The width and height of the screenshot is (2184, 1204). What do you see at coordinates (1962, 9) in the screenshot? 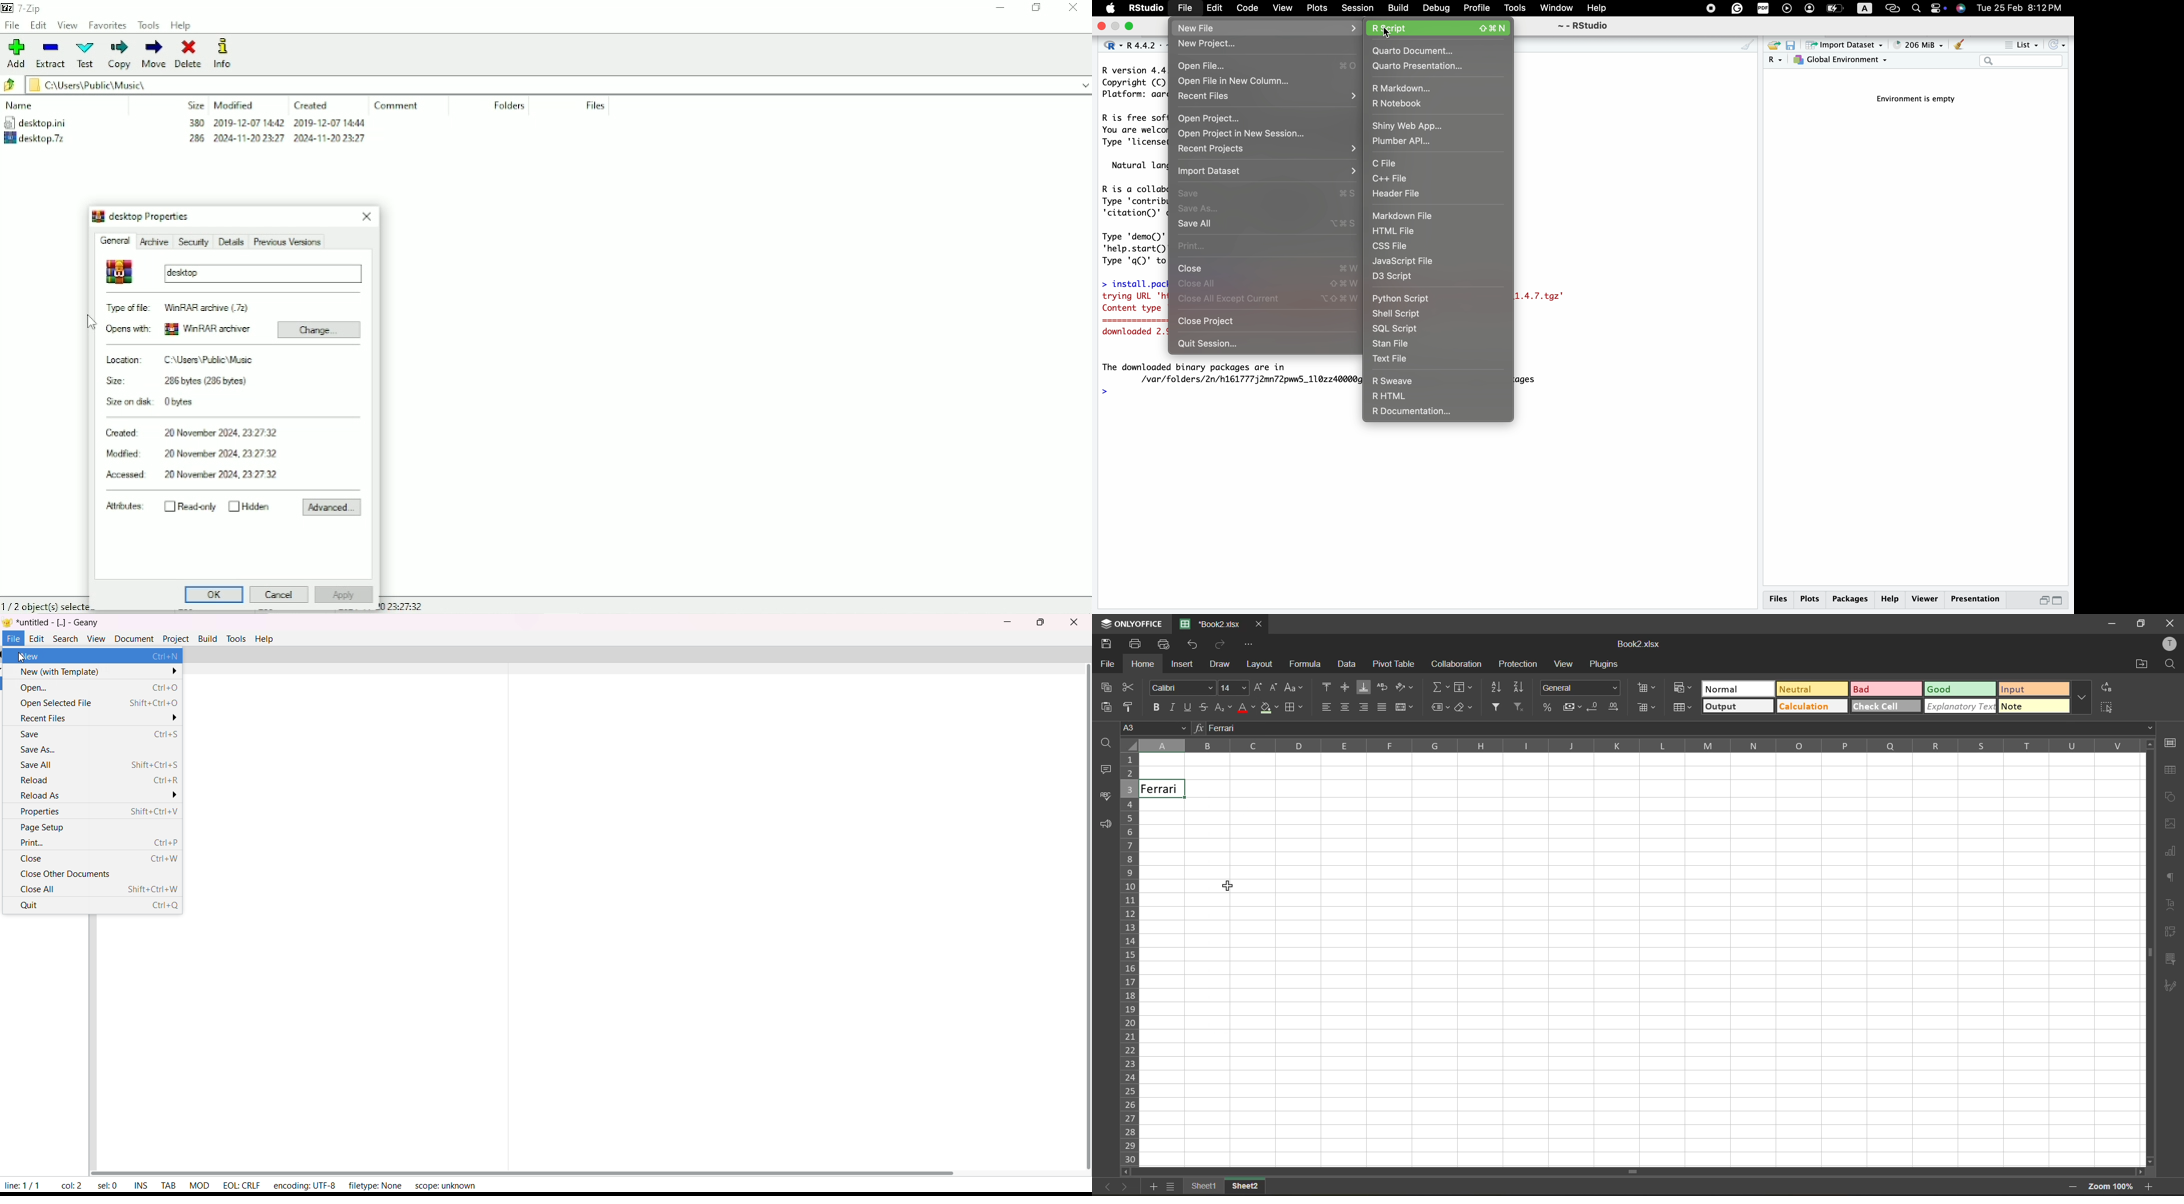
I see `siri` at bounding box center [1962, 9].